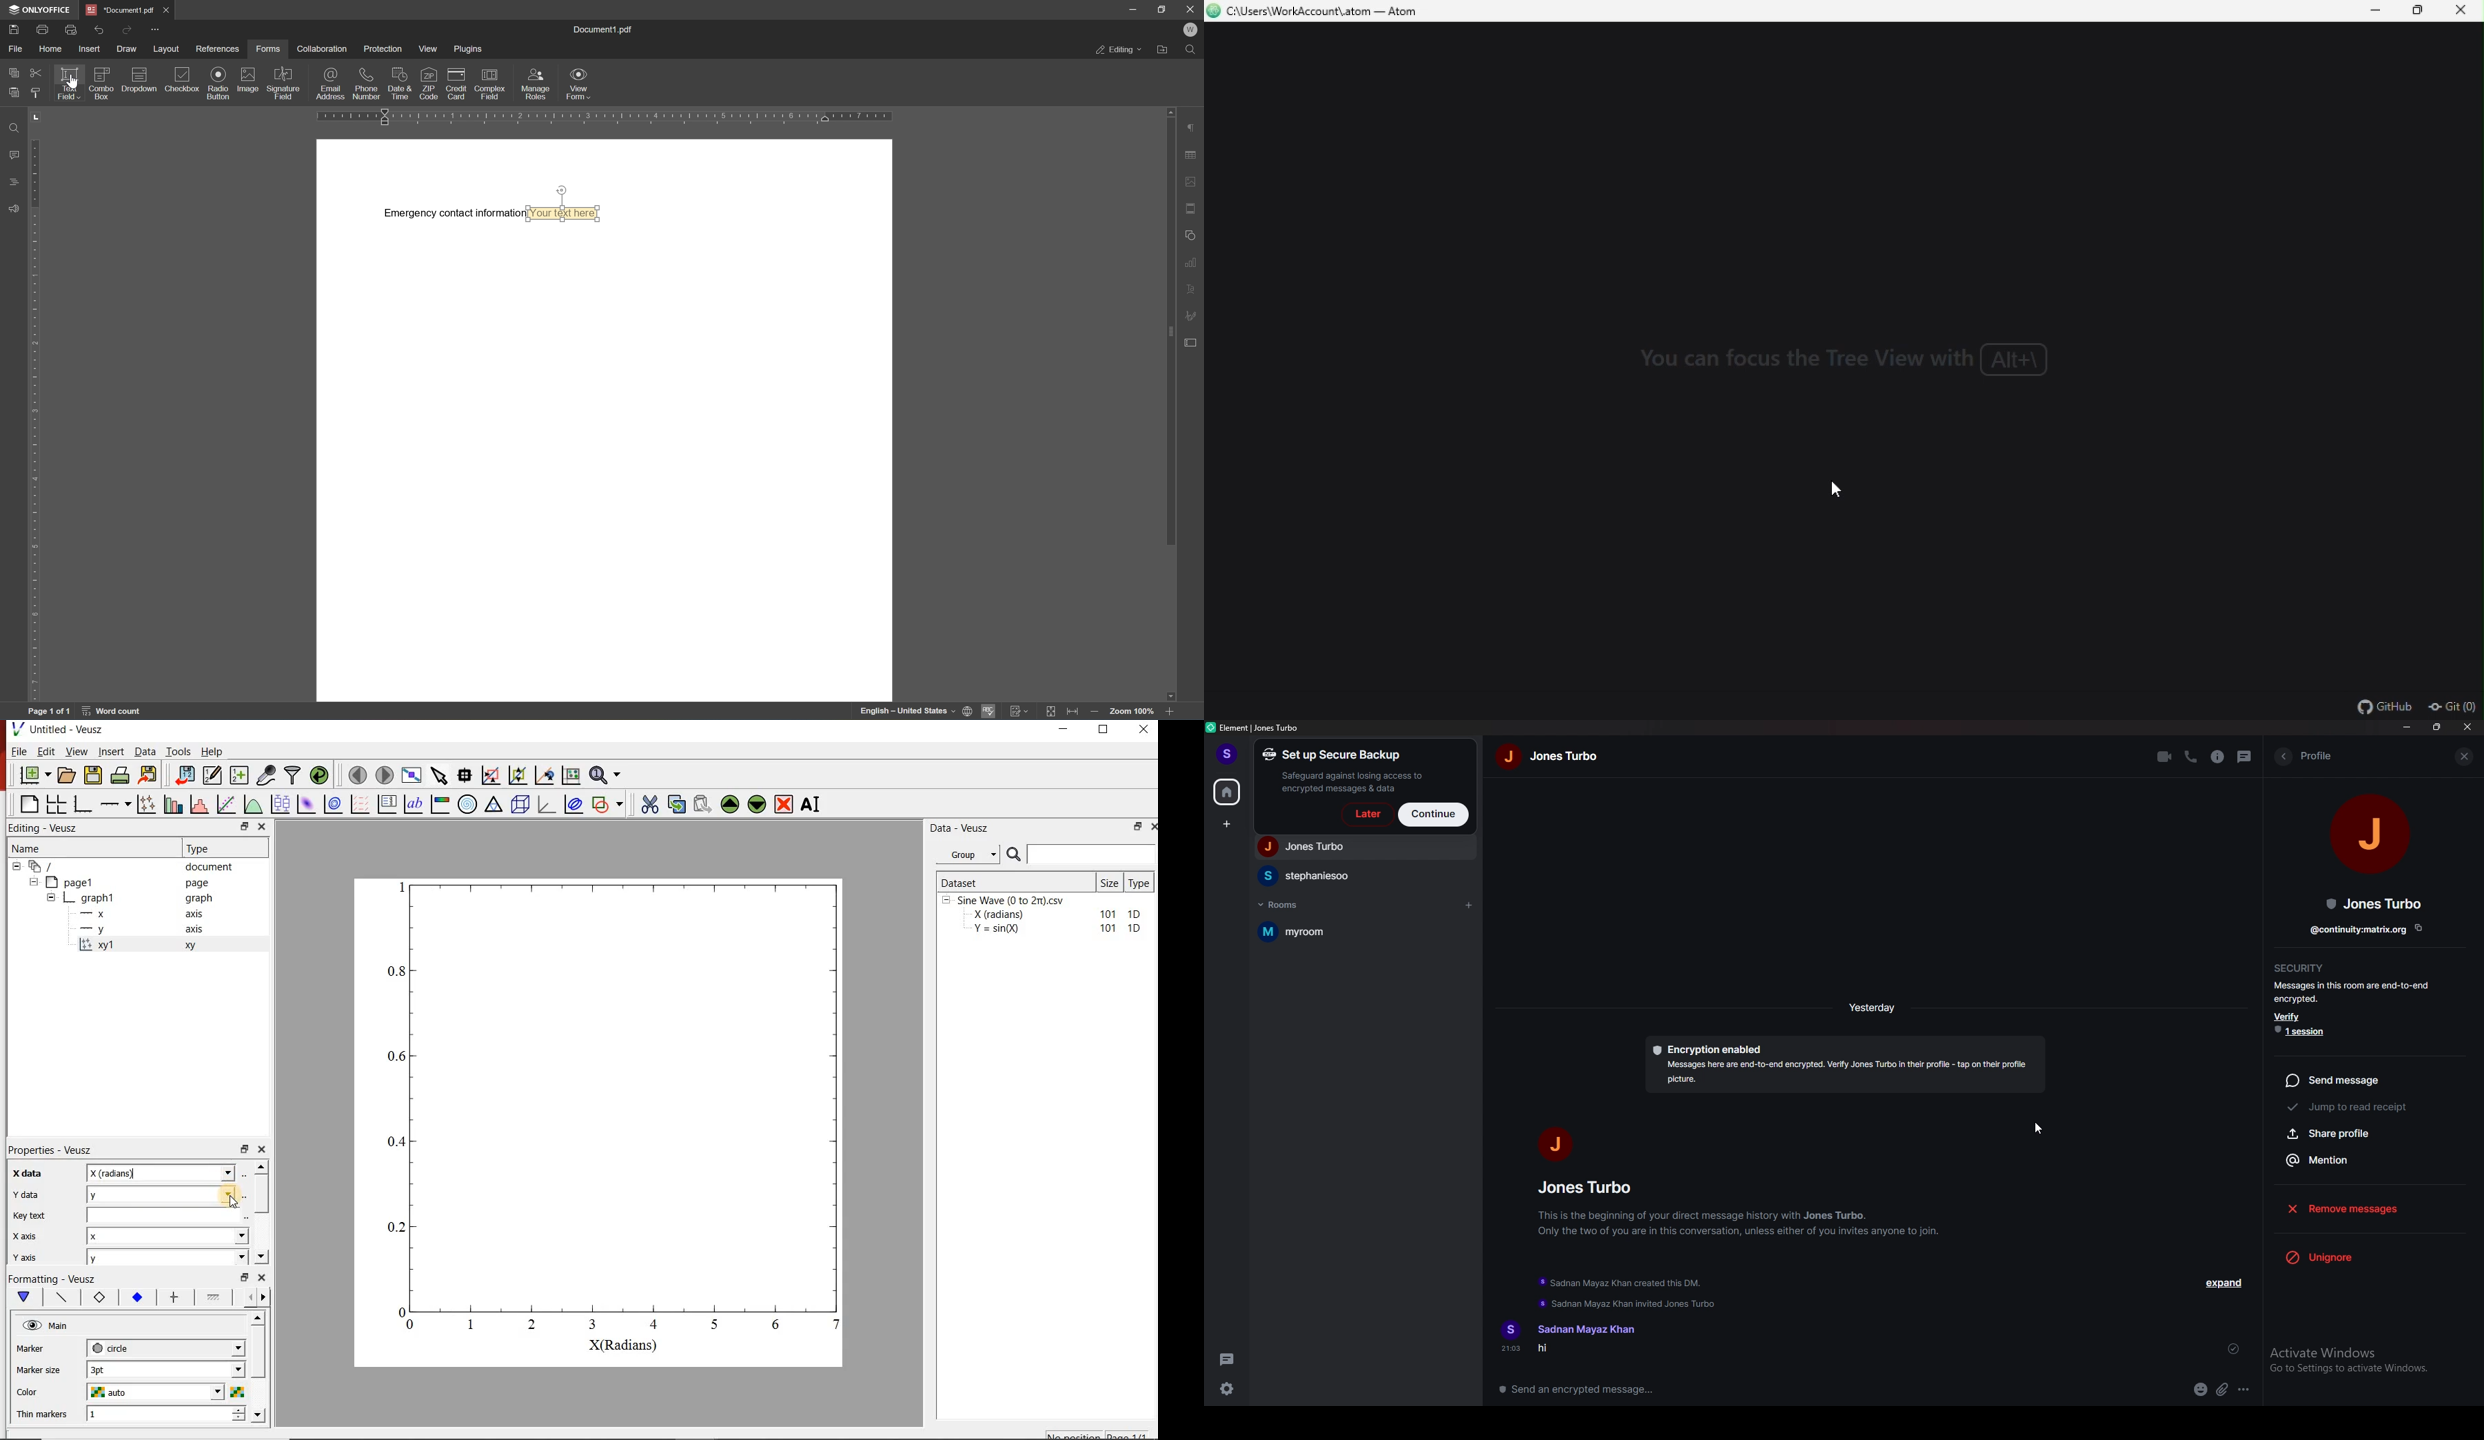 Image resolution: width=2492 pixels, height=1456 pixels. What do you see at coordinates (325, 48) in the screenshot?
I see `collaboration` at bounding box center [325, 48].